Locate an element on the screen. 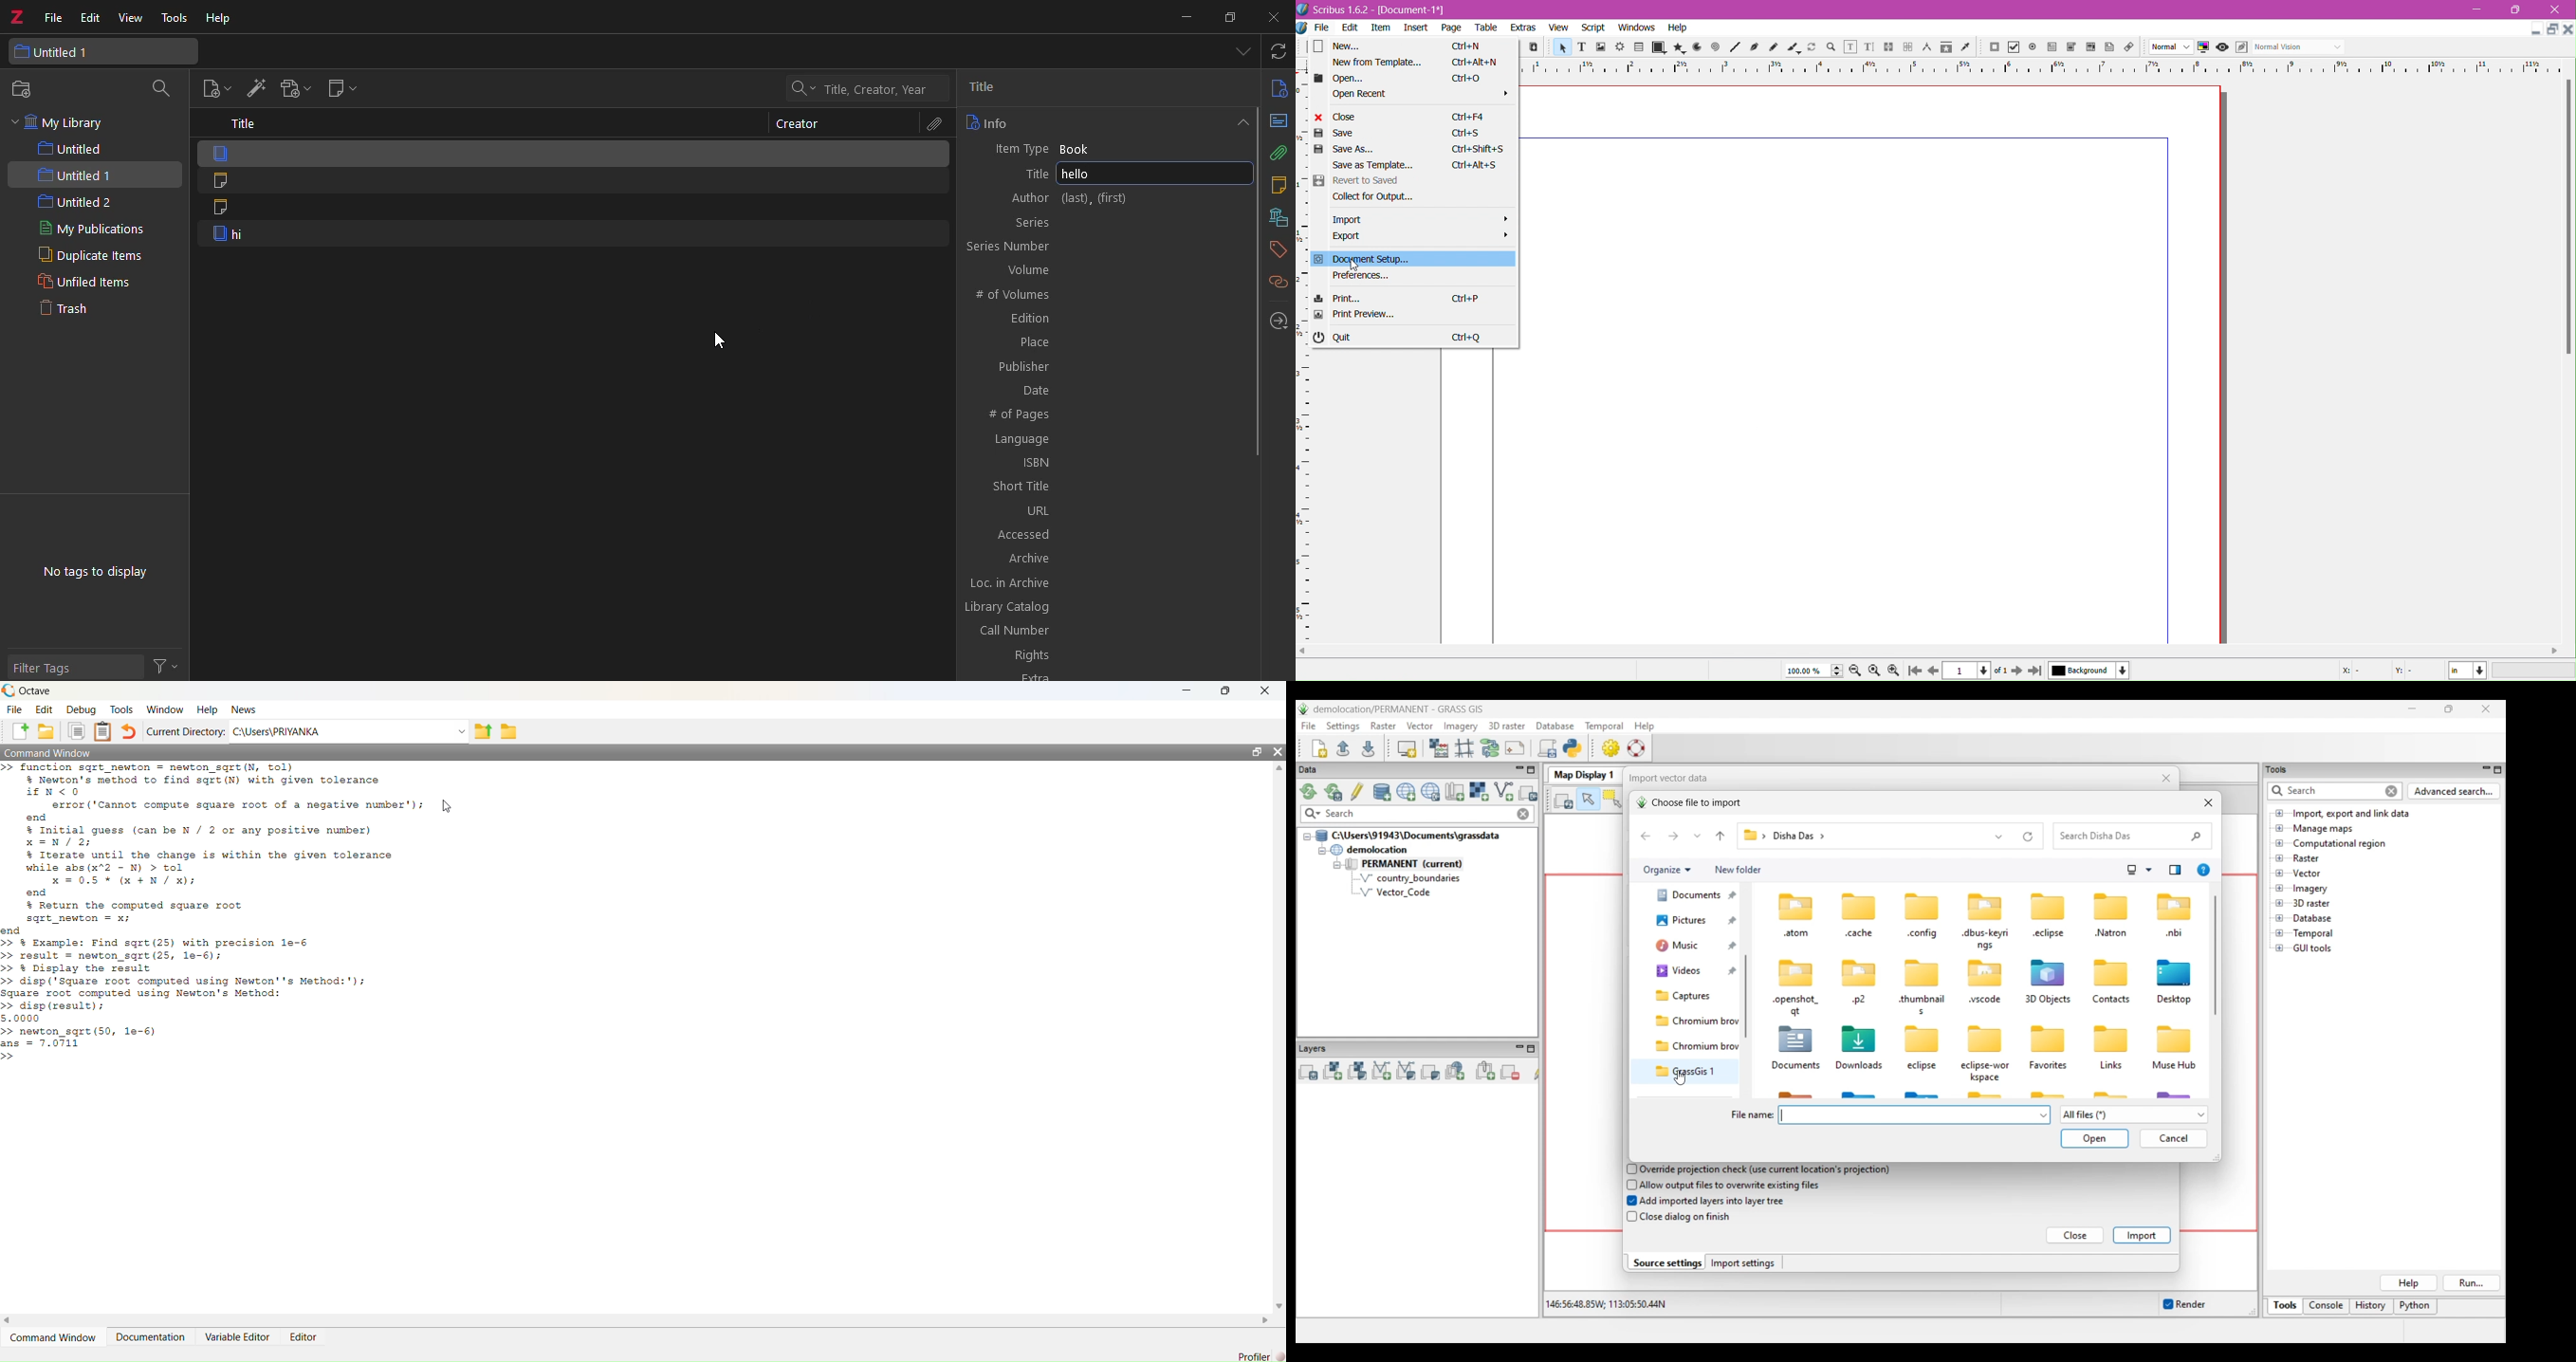 The height and width of the screenshot is (1372, 2576). series number is located at coordinates (1103, 246).